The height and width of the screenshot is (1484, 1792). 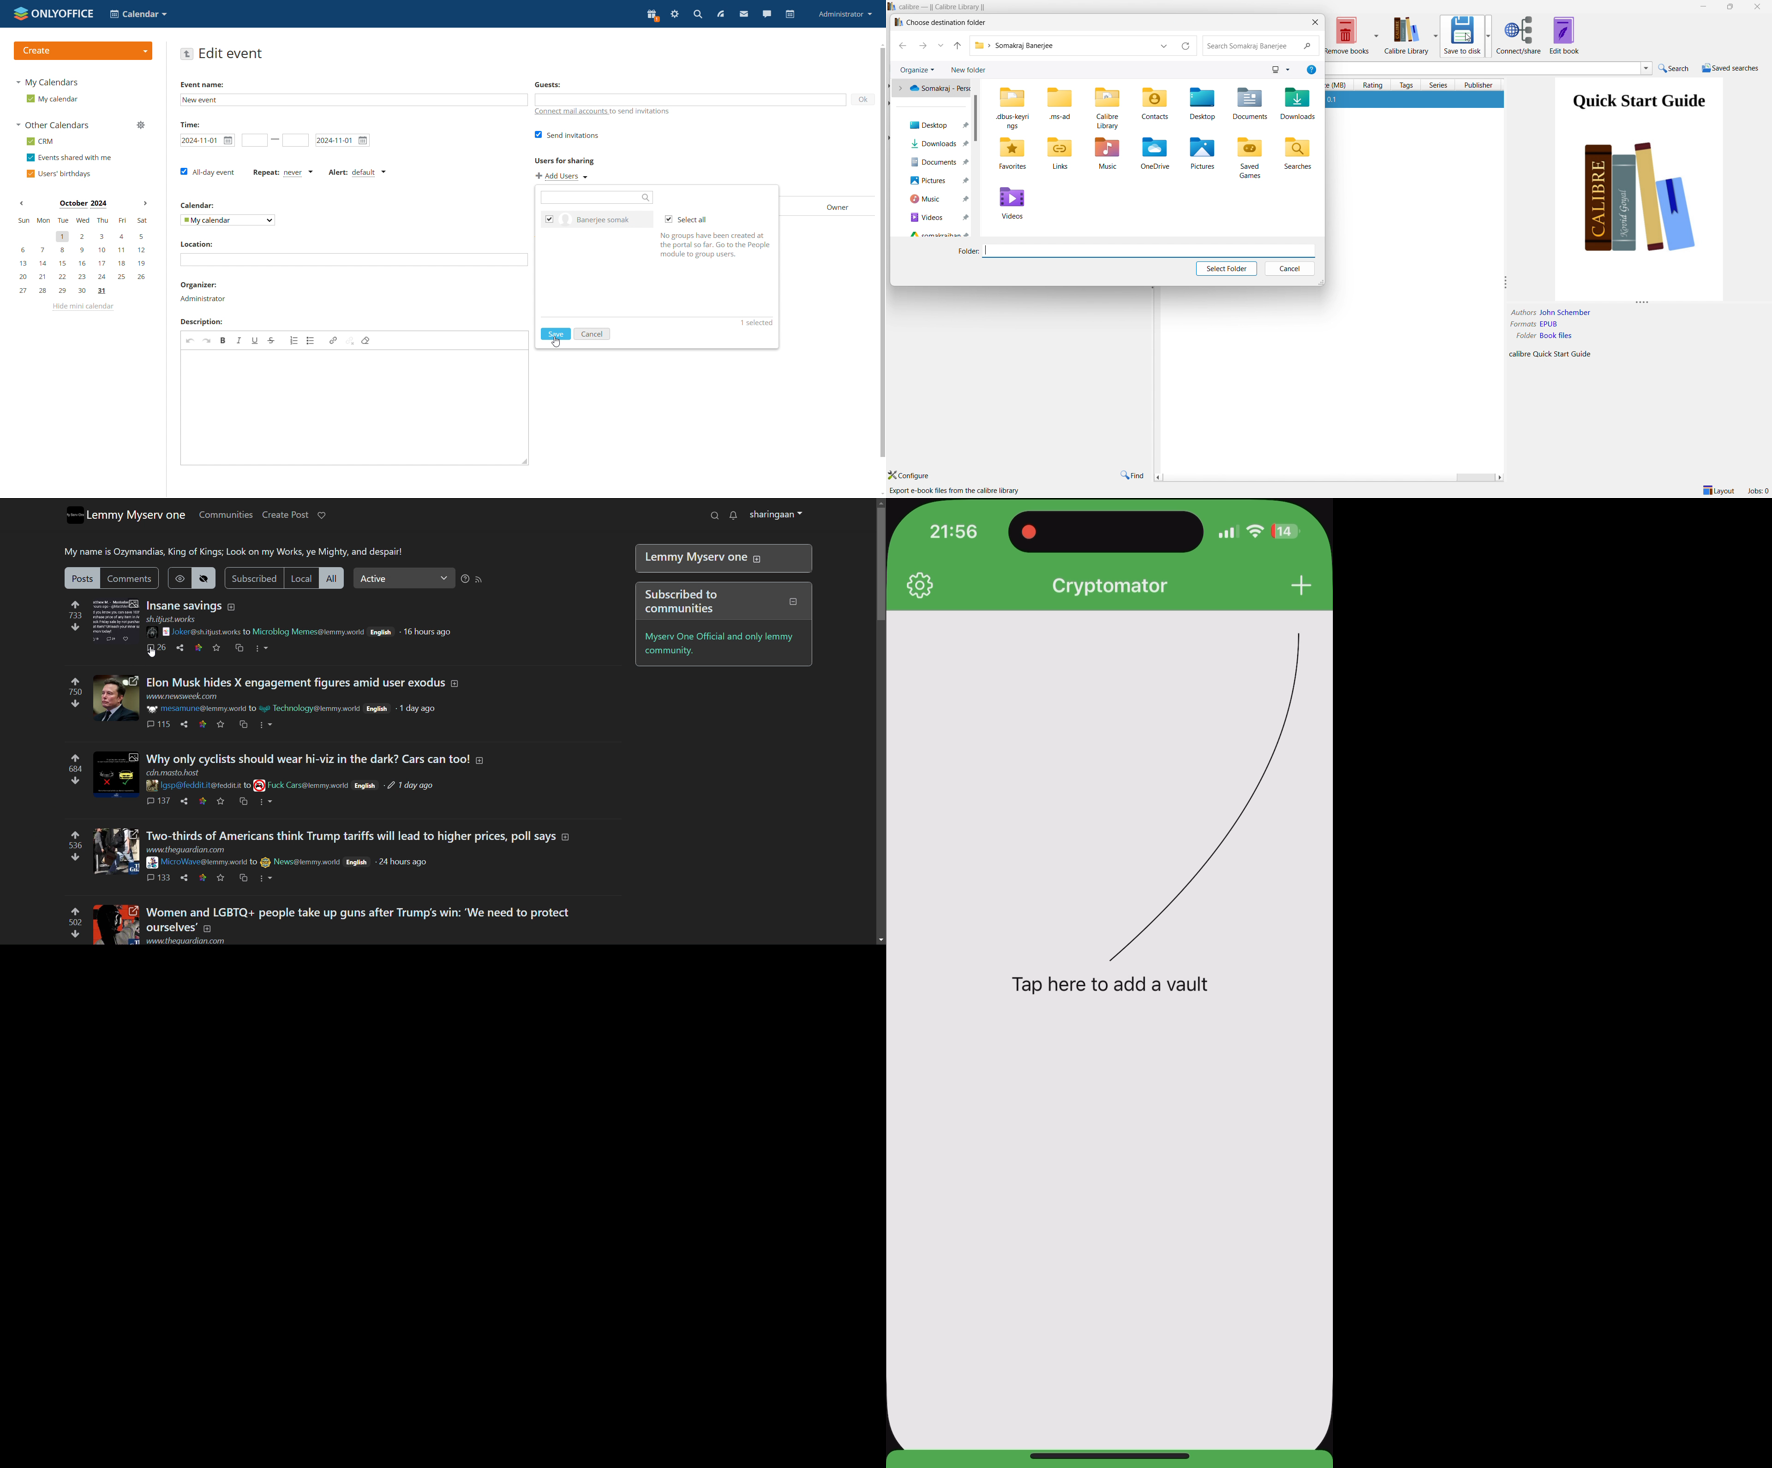 I want to click on crosspost, so click(x=242, y=724).